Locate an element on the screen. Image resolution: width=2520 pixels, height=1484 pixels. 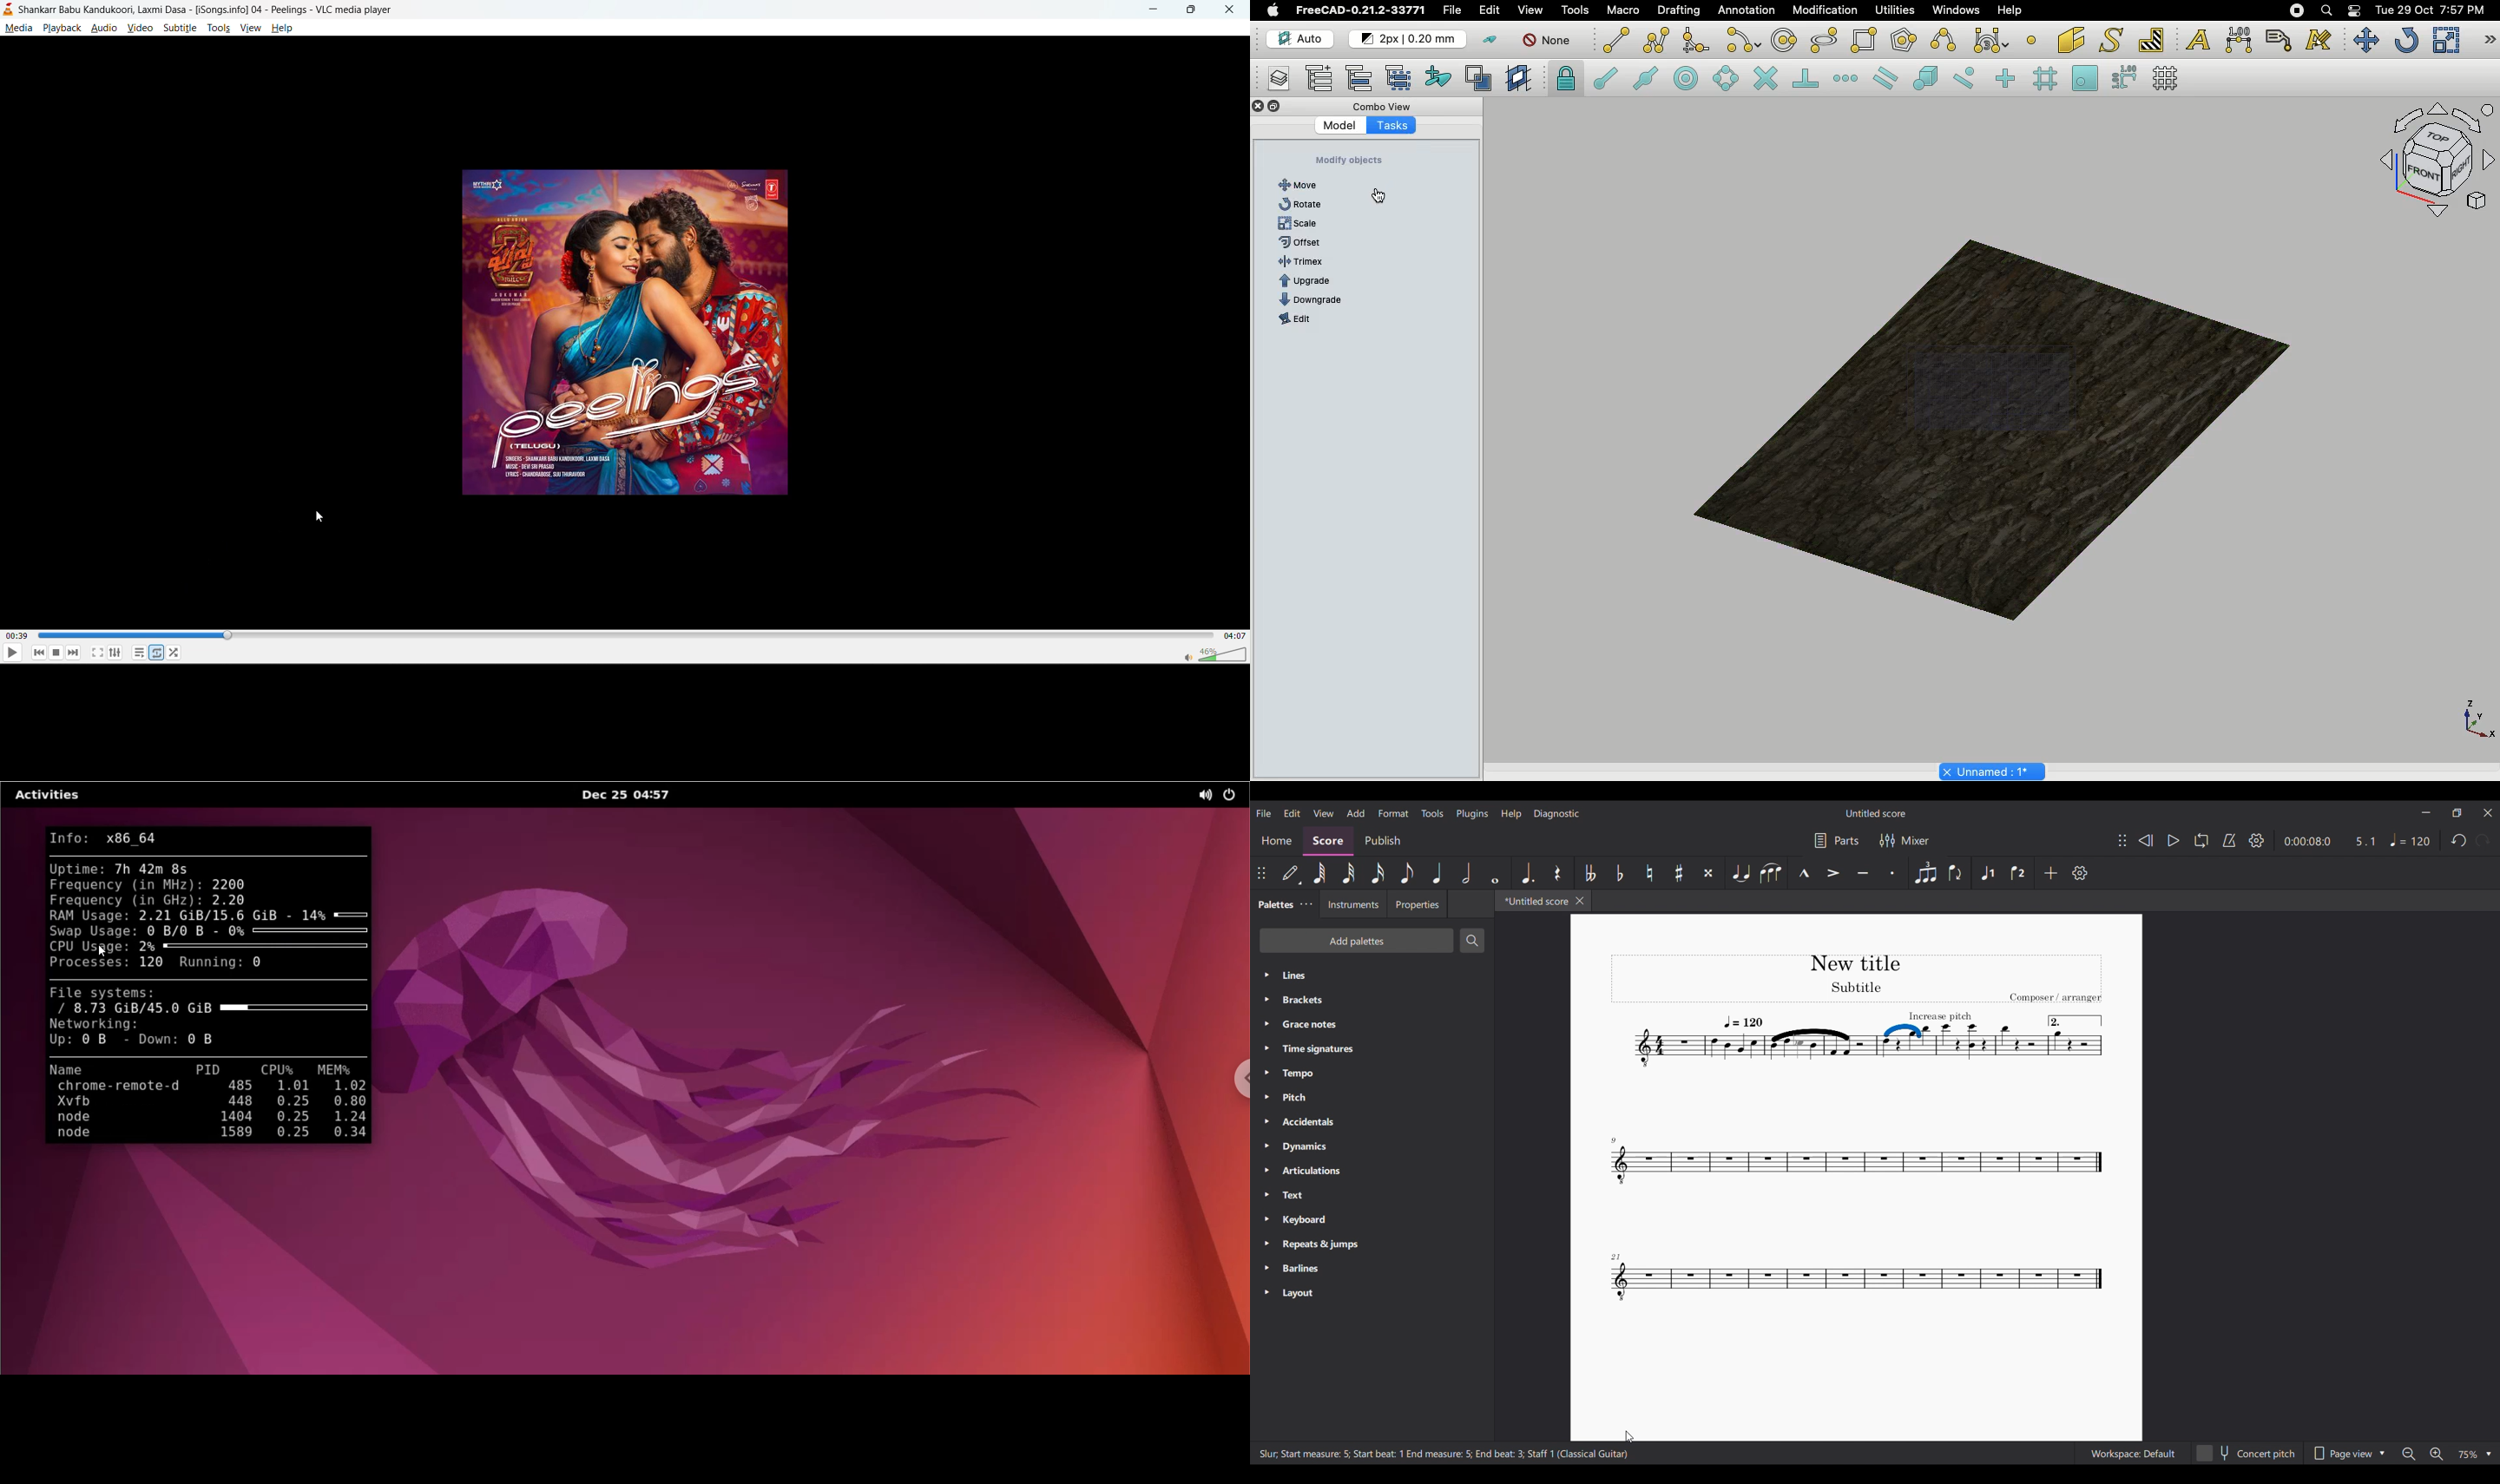
Label is located at coordinates (2281, 40).